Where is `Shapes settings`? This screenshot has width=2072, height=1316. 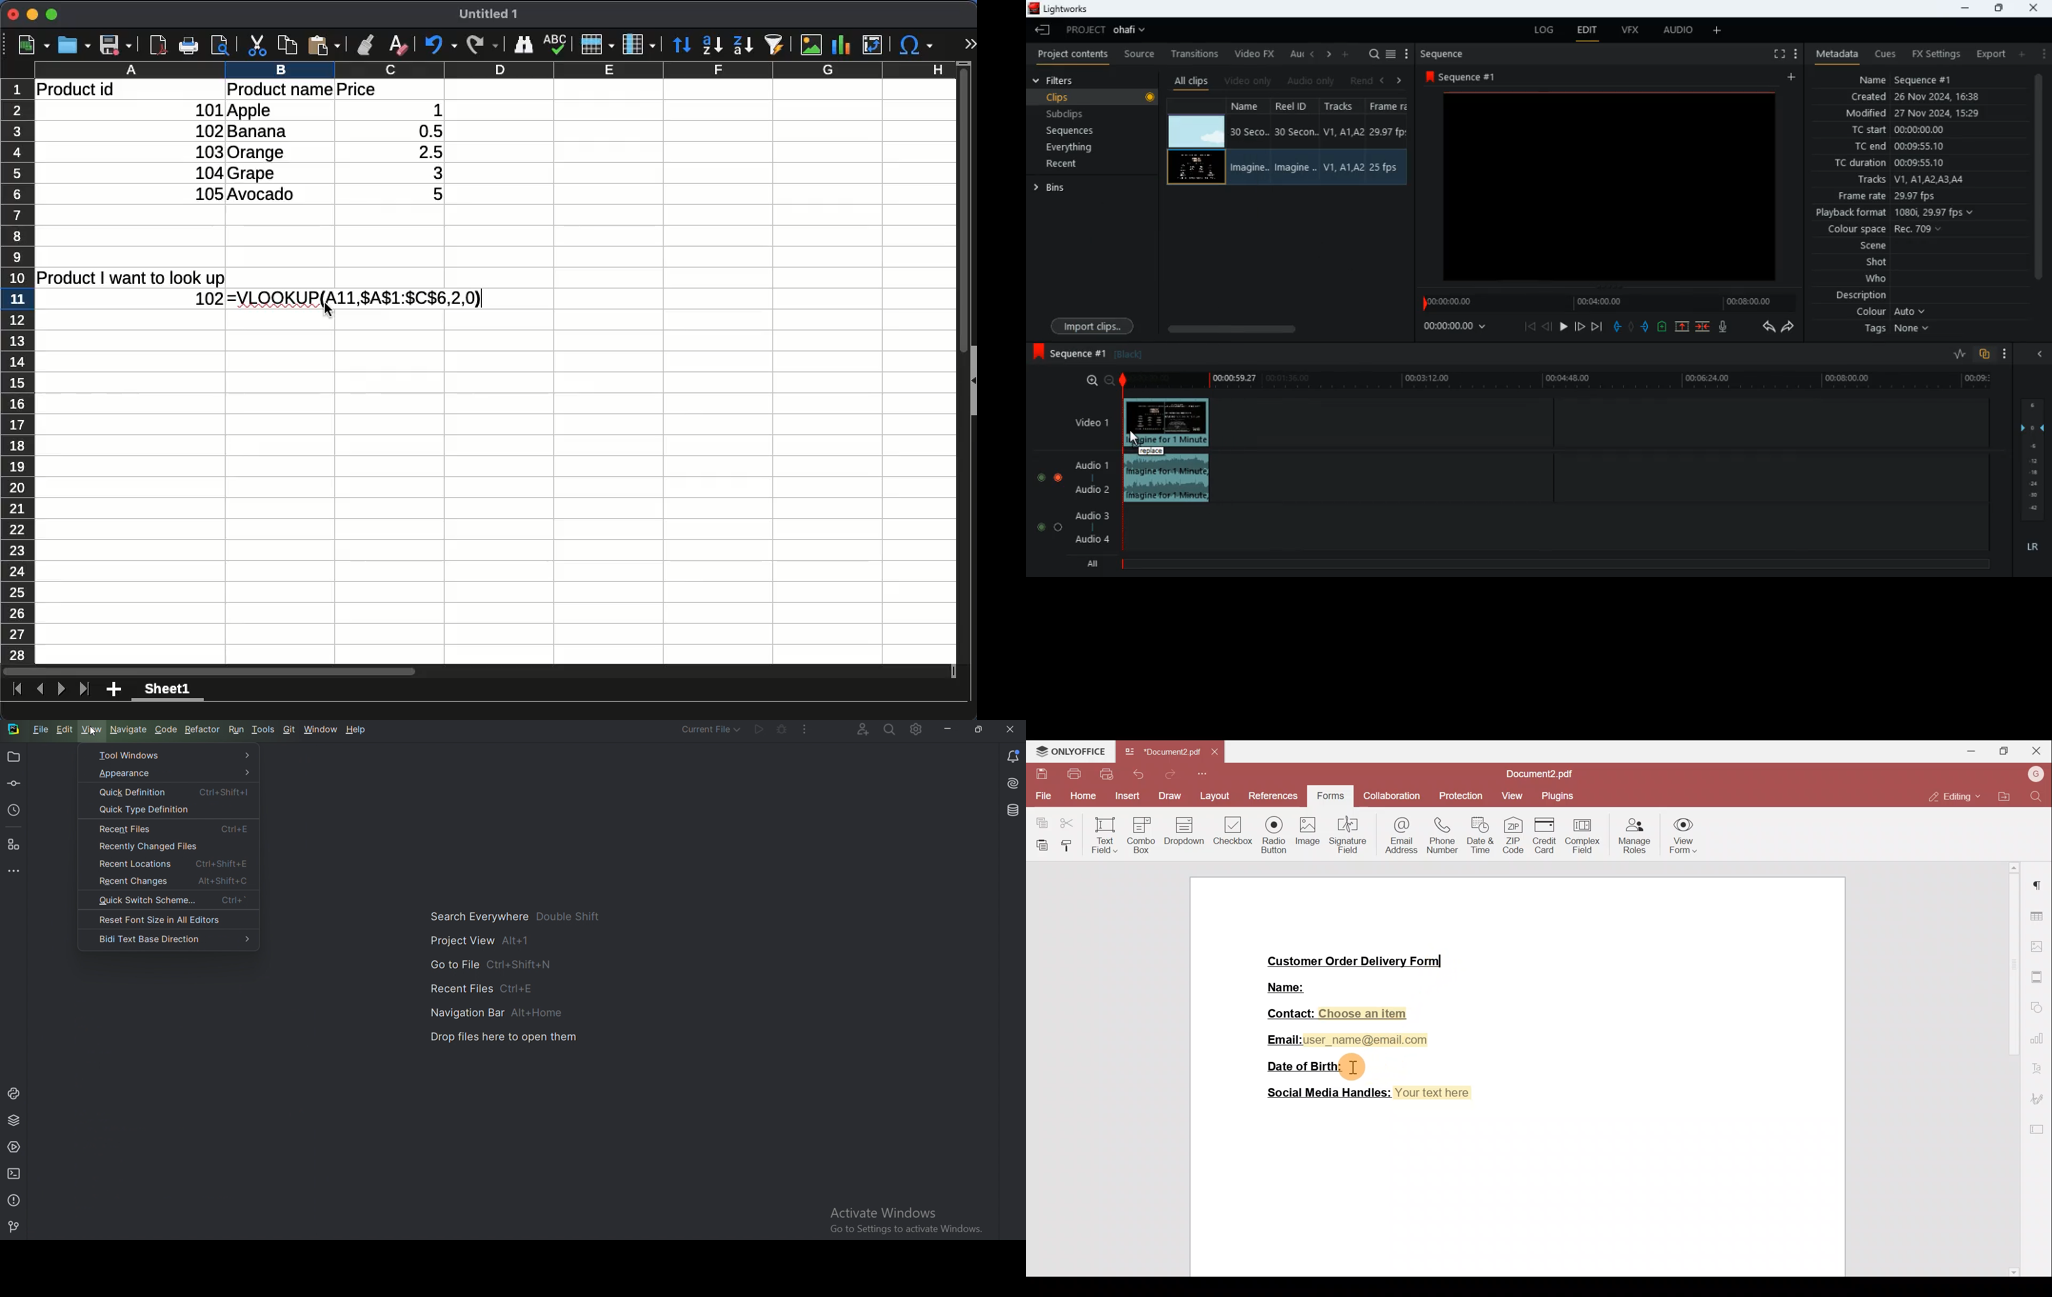 Shapes settings is located at coordinates (2038, 1008).